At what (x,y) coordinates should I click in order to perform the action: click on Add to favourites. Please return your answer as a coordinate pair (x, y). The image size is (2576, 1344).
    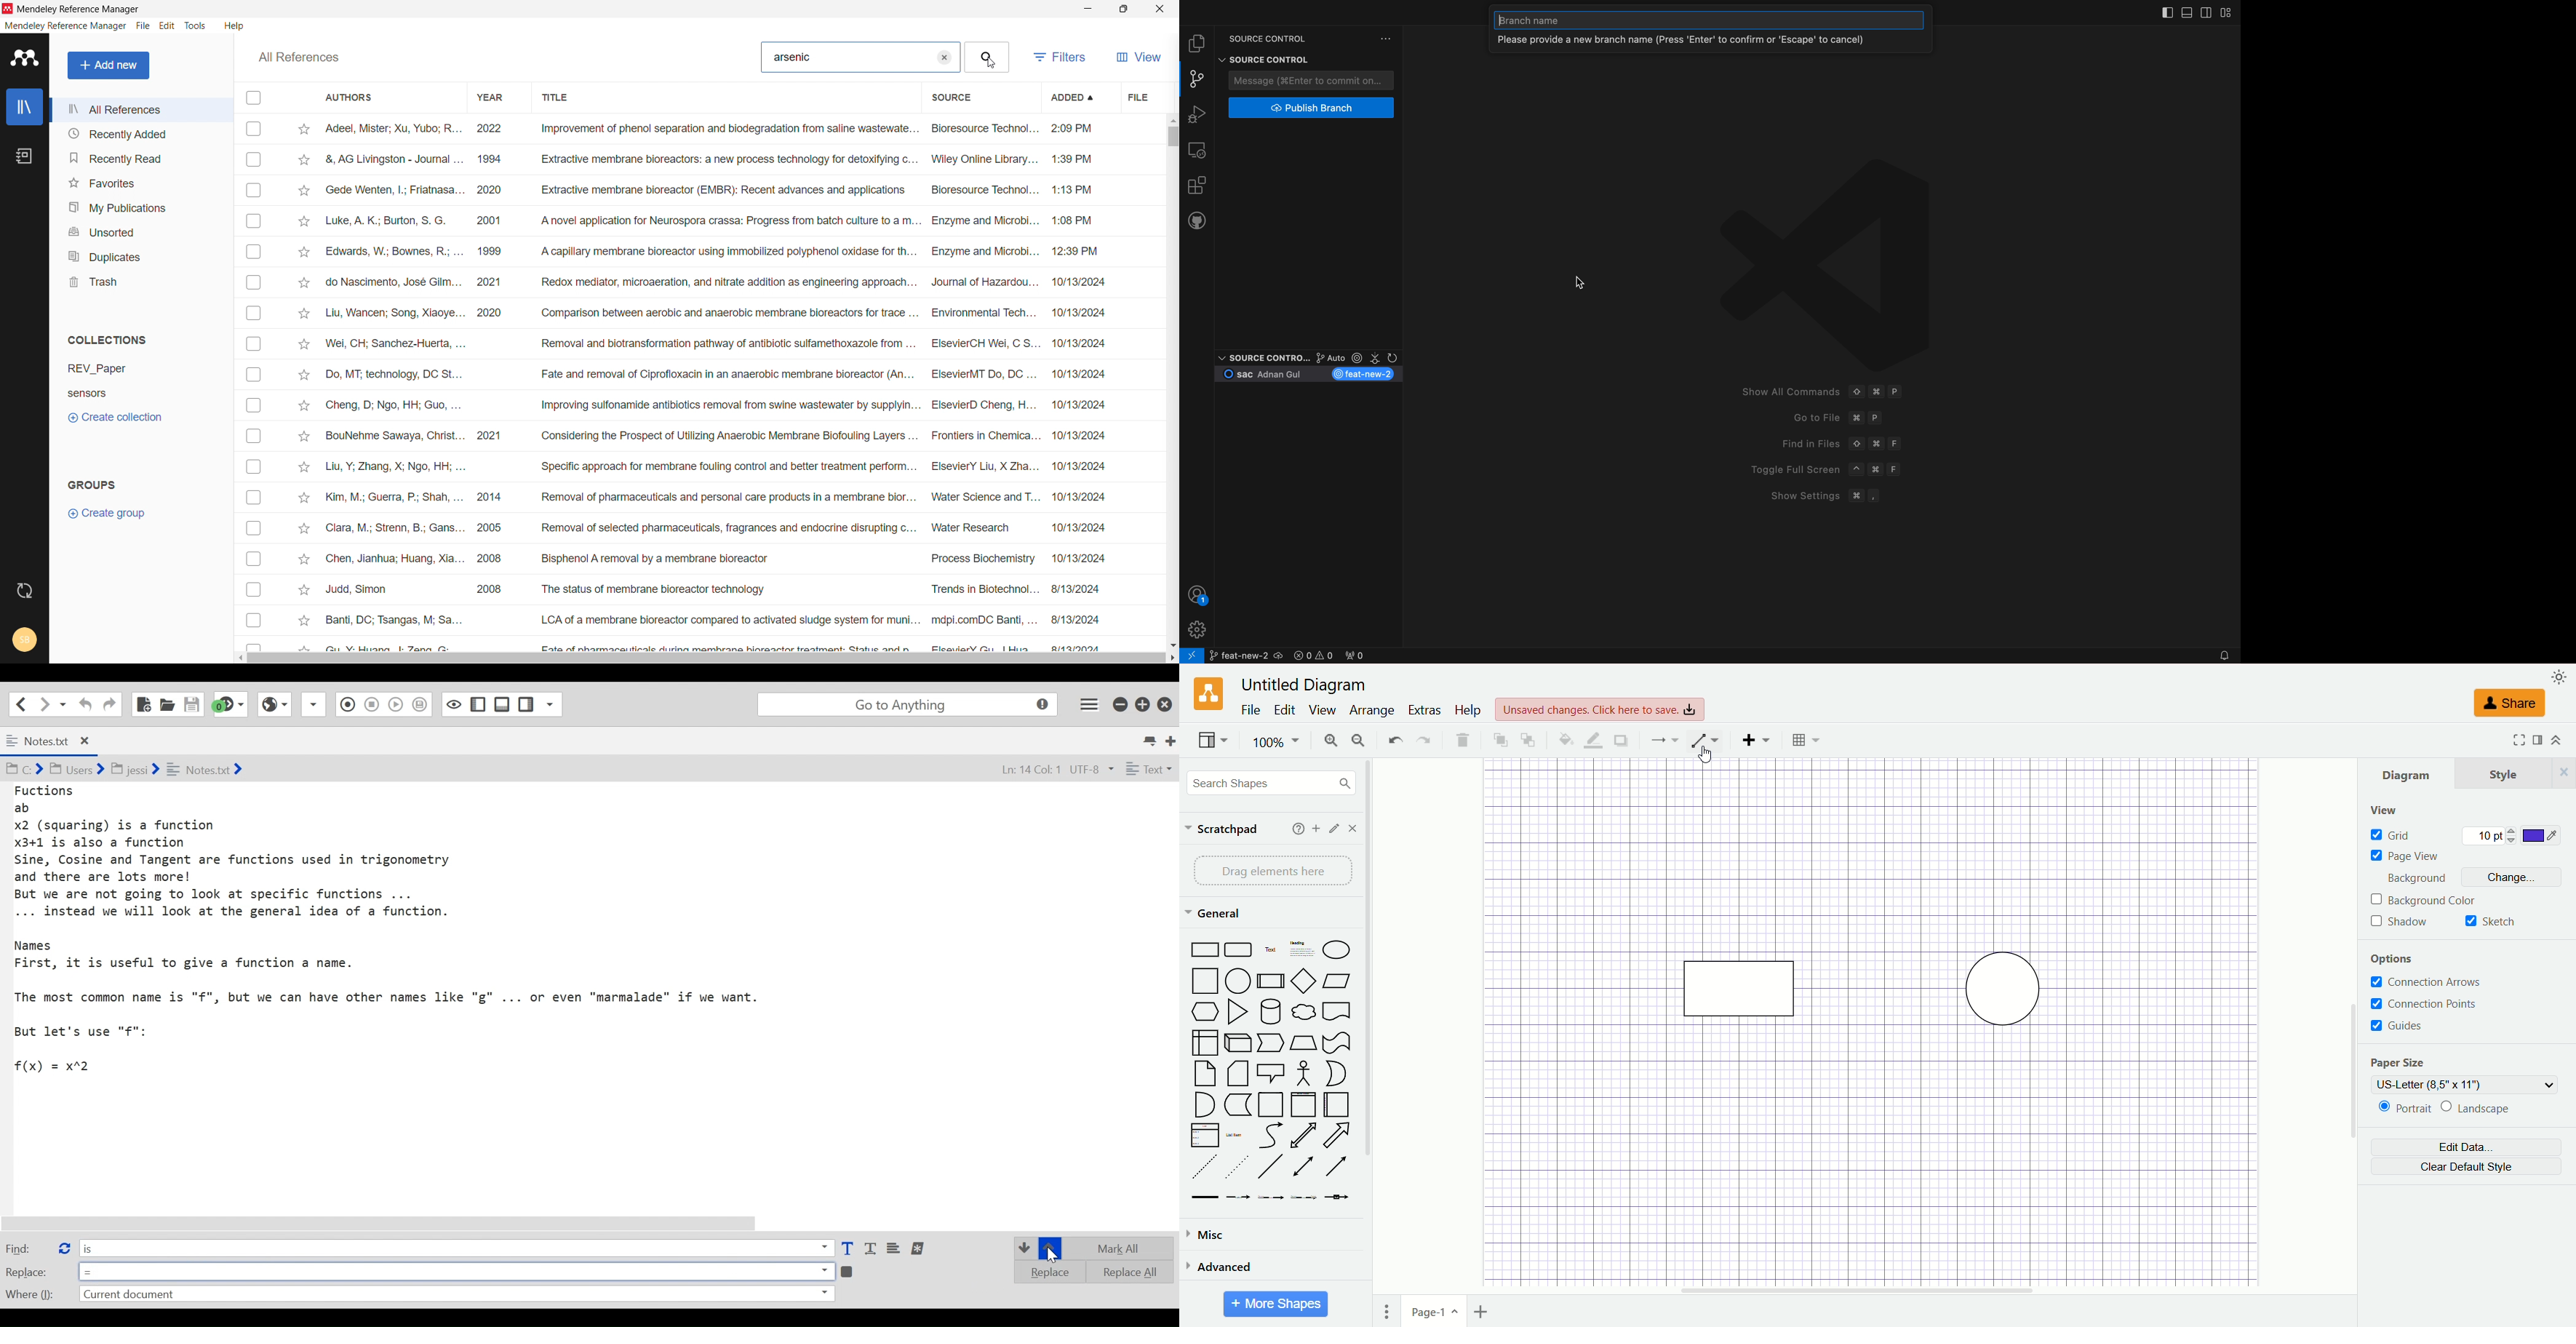
    Looking at the image, I should click on (303, 621).